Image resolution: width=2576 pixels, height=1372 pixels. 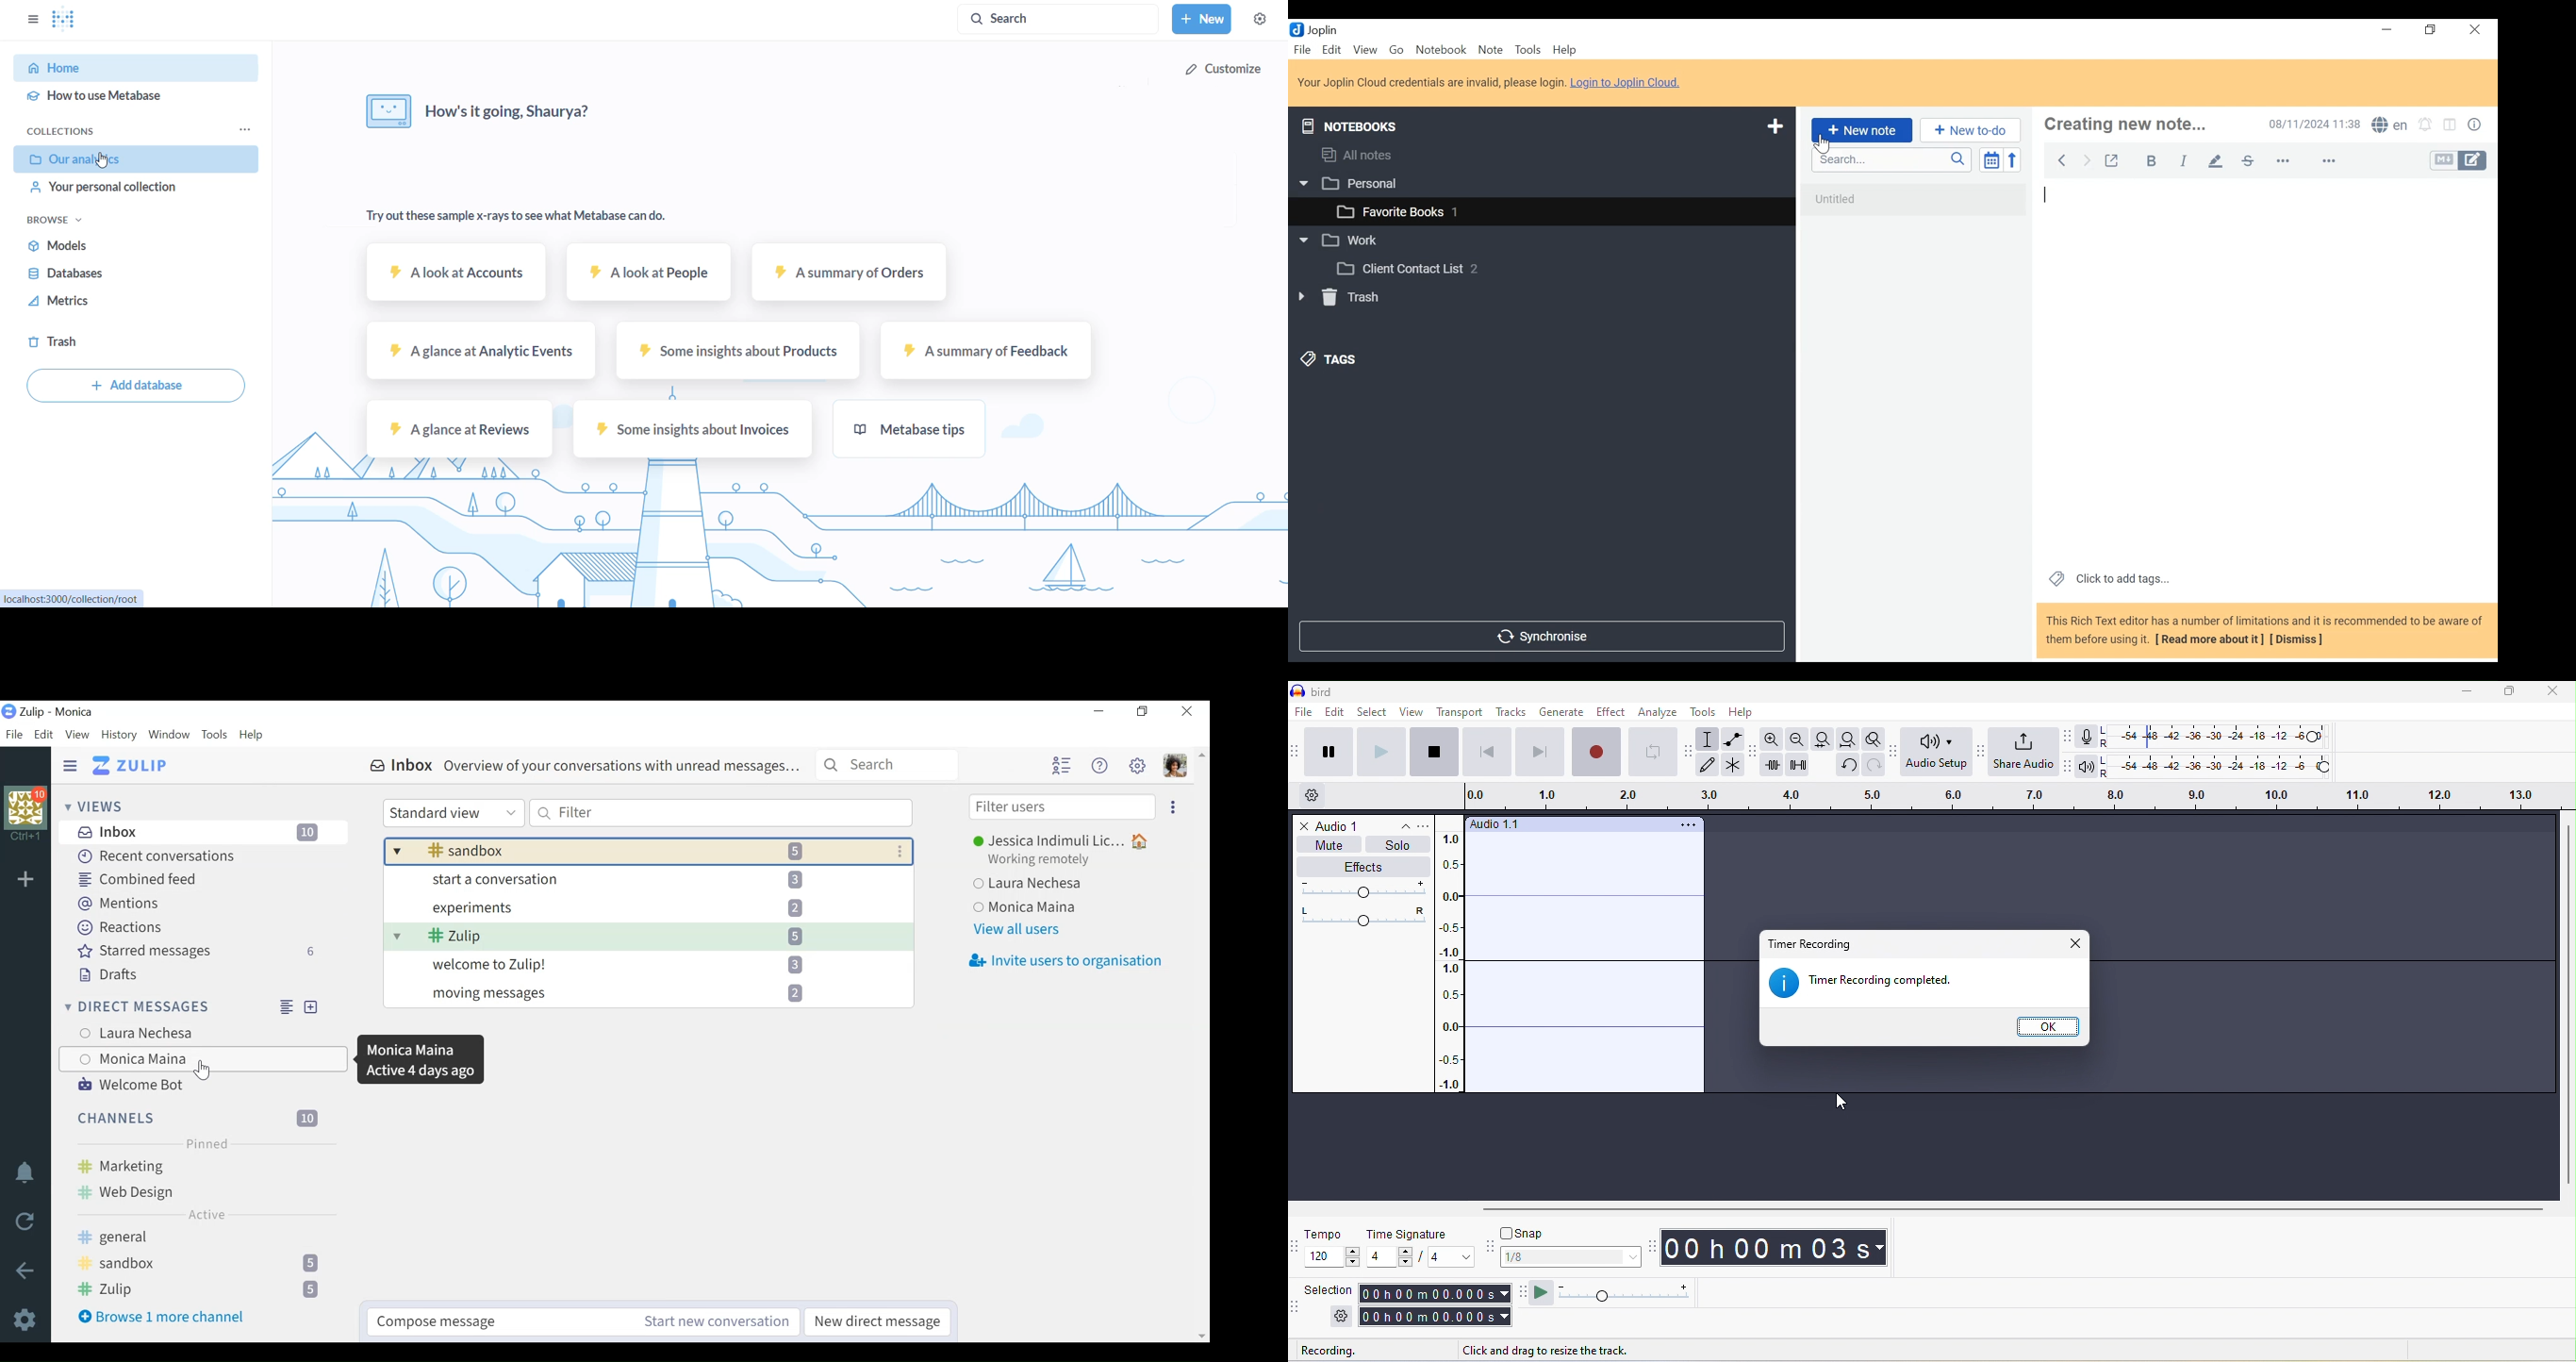 What do you see at coordinates (458, 433) in the screenshot?
I see `A glance at Reviews sample` at bounding box center [458, 433].